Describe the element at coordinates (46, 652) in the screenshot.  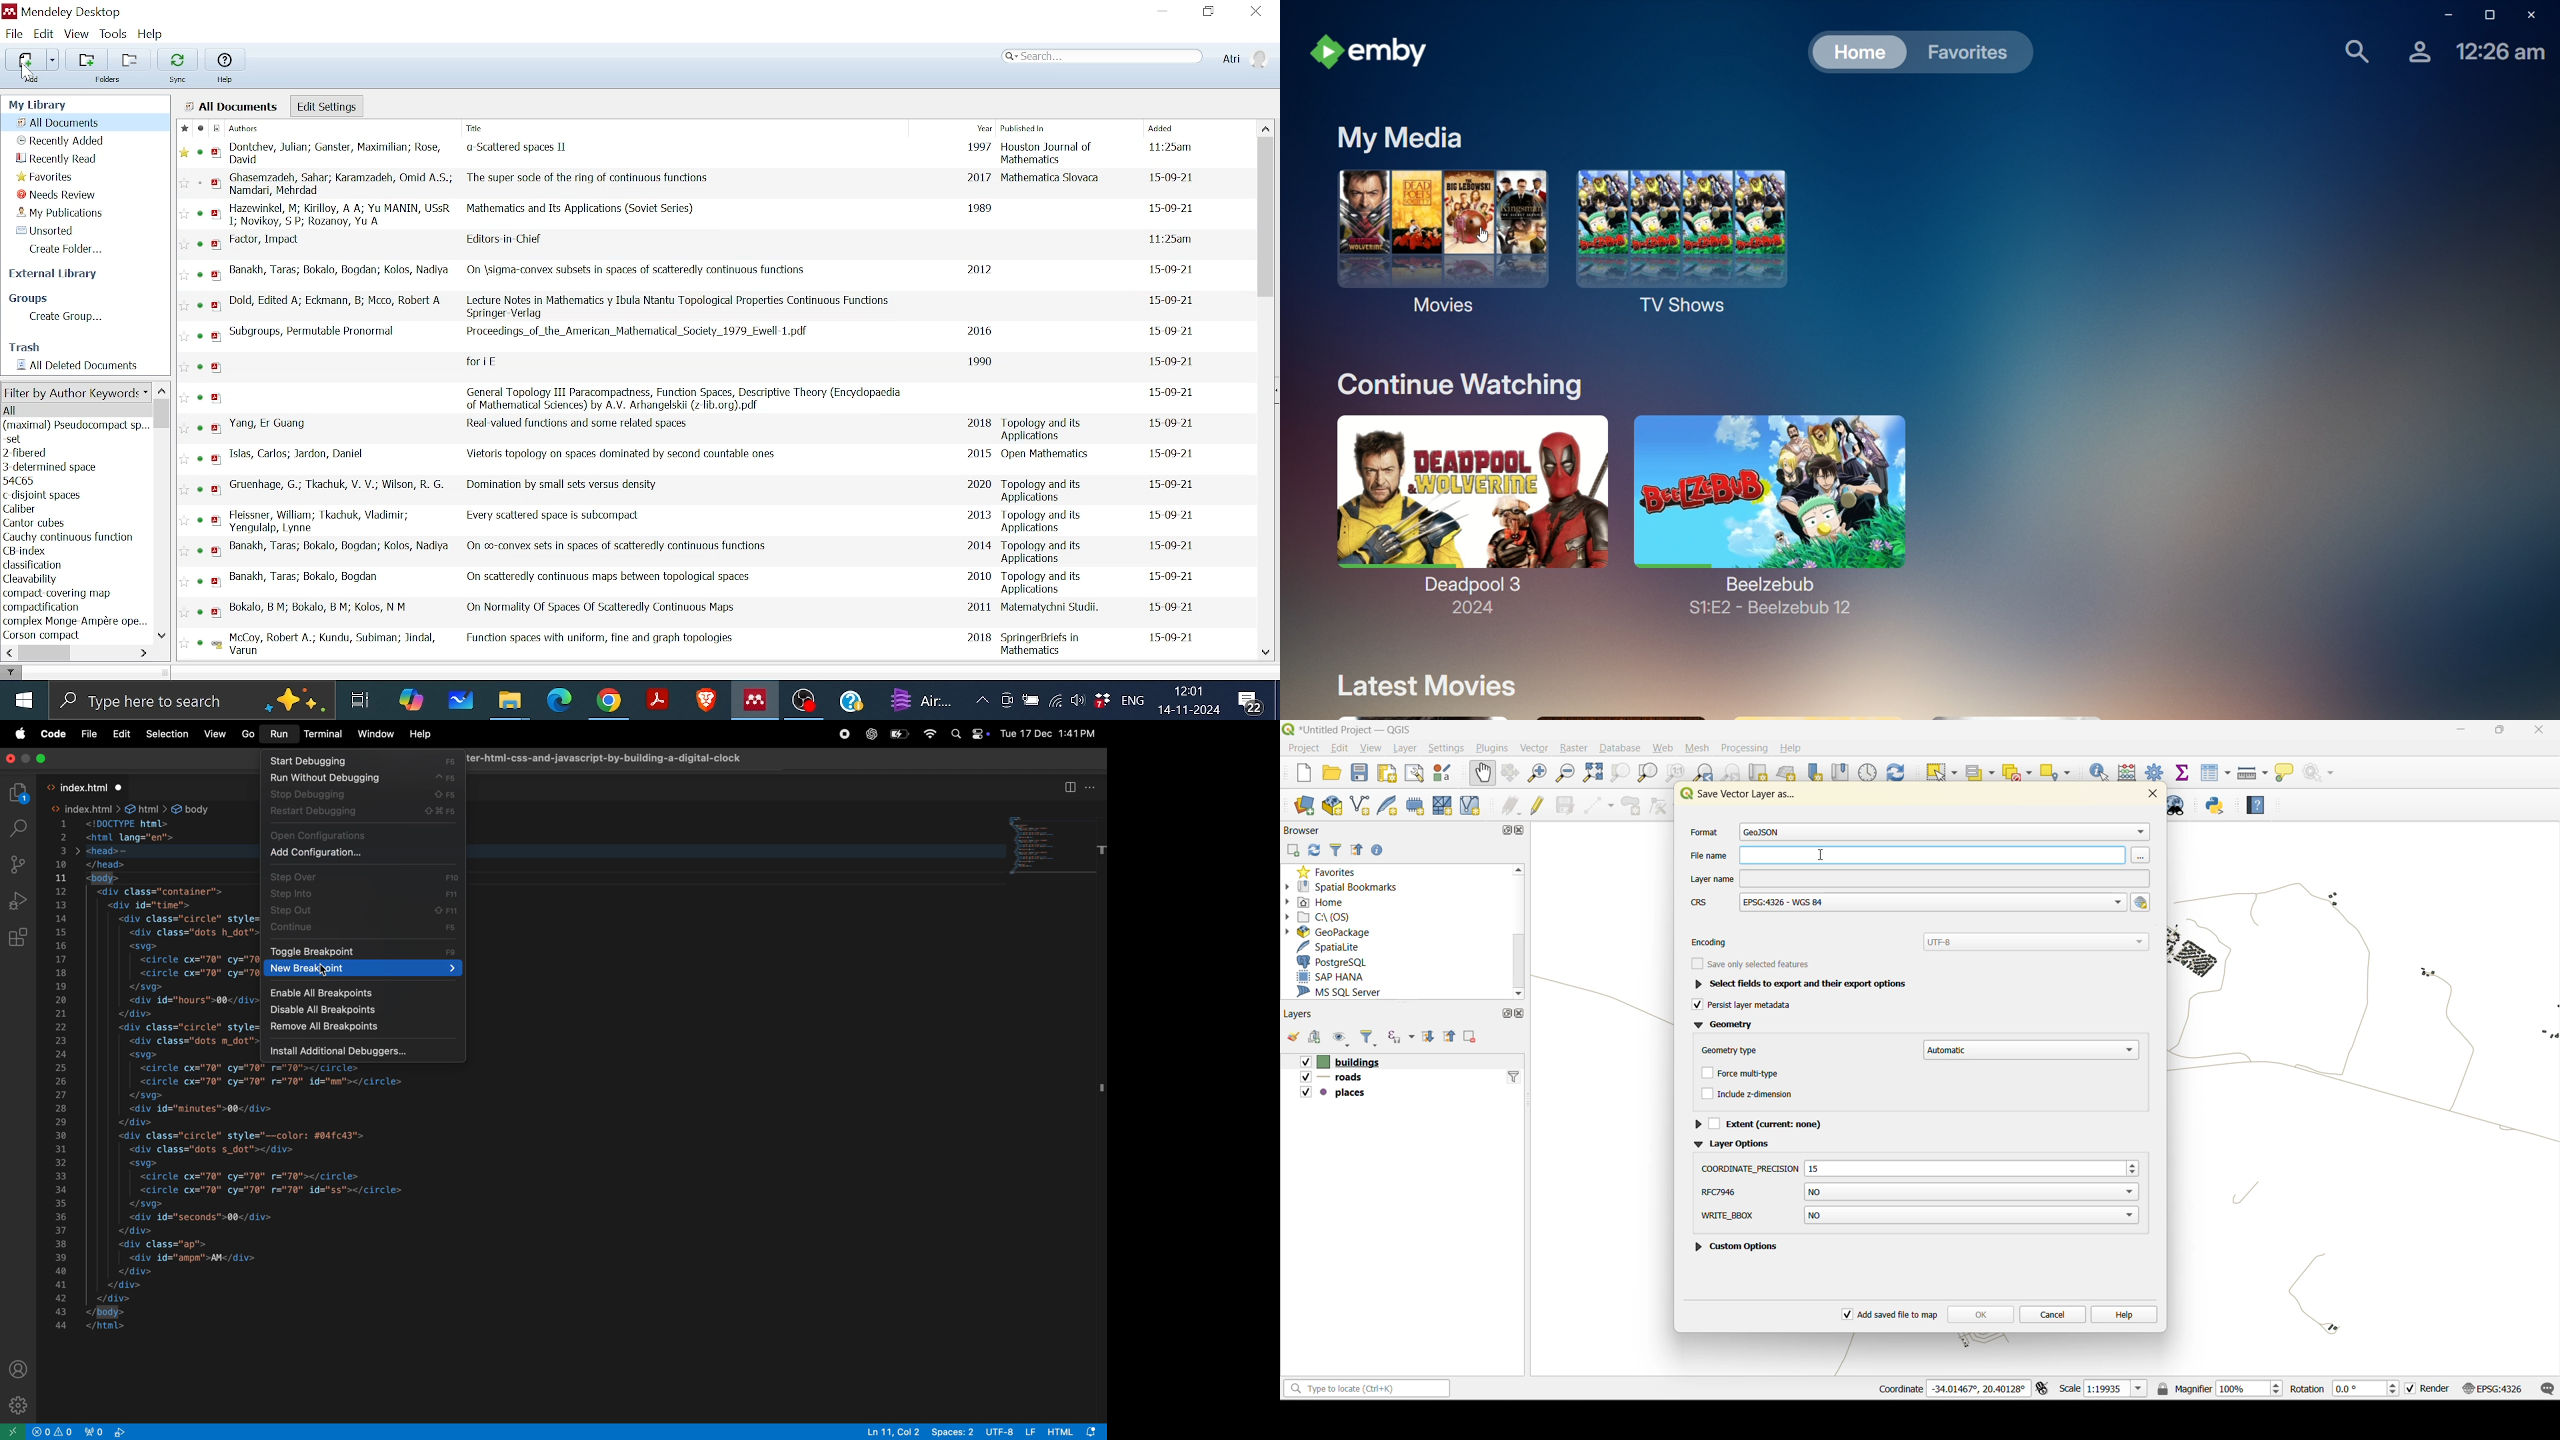
I see `Horizontal scrollbar` at that location.